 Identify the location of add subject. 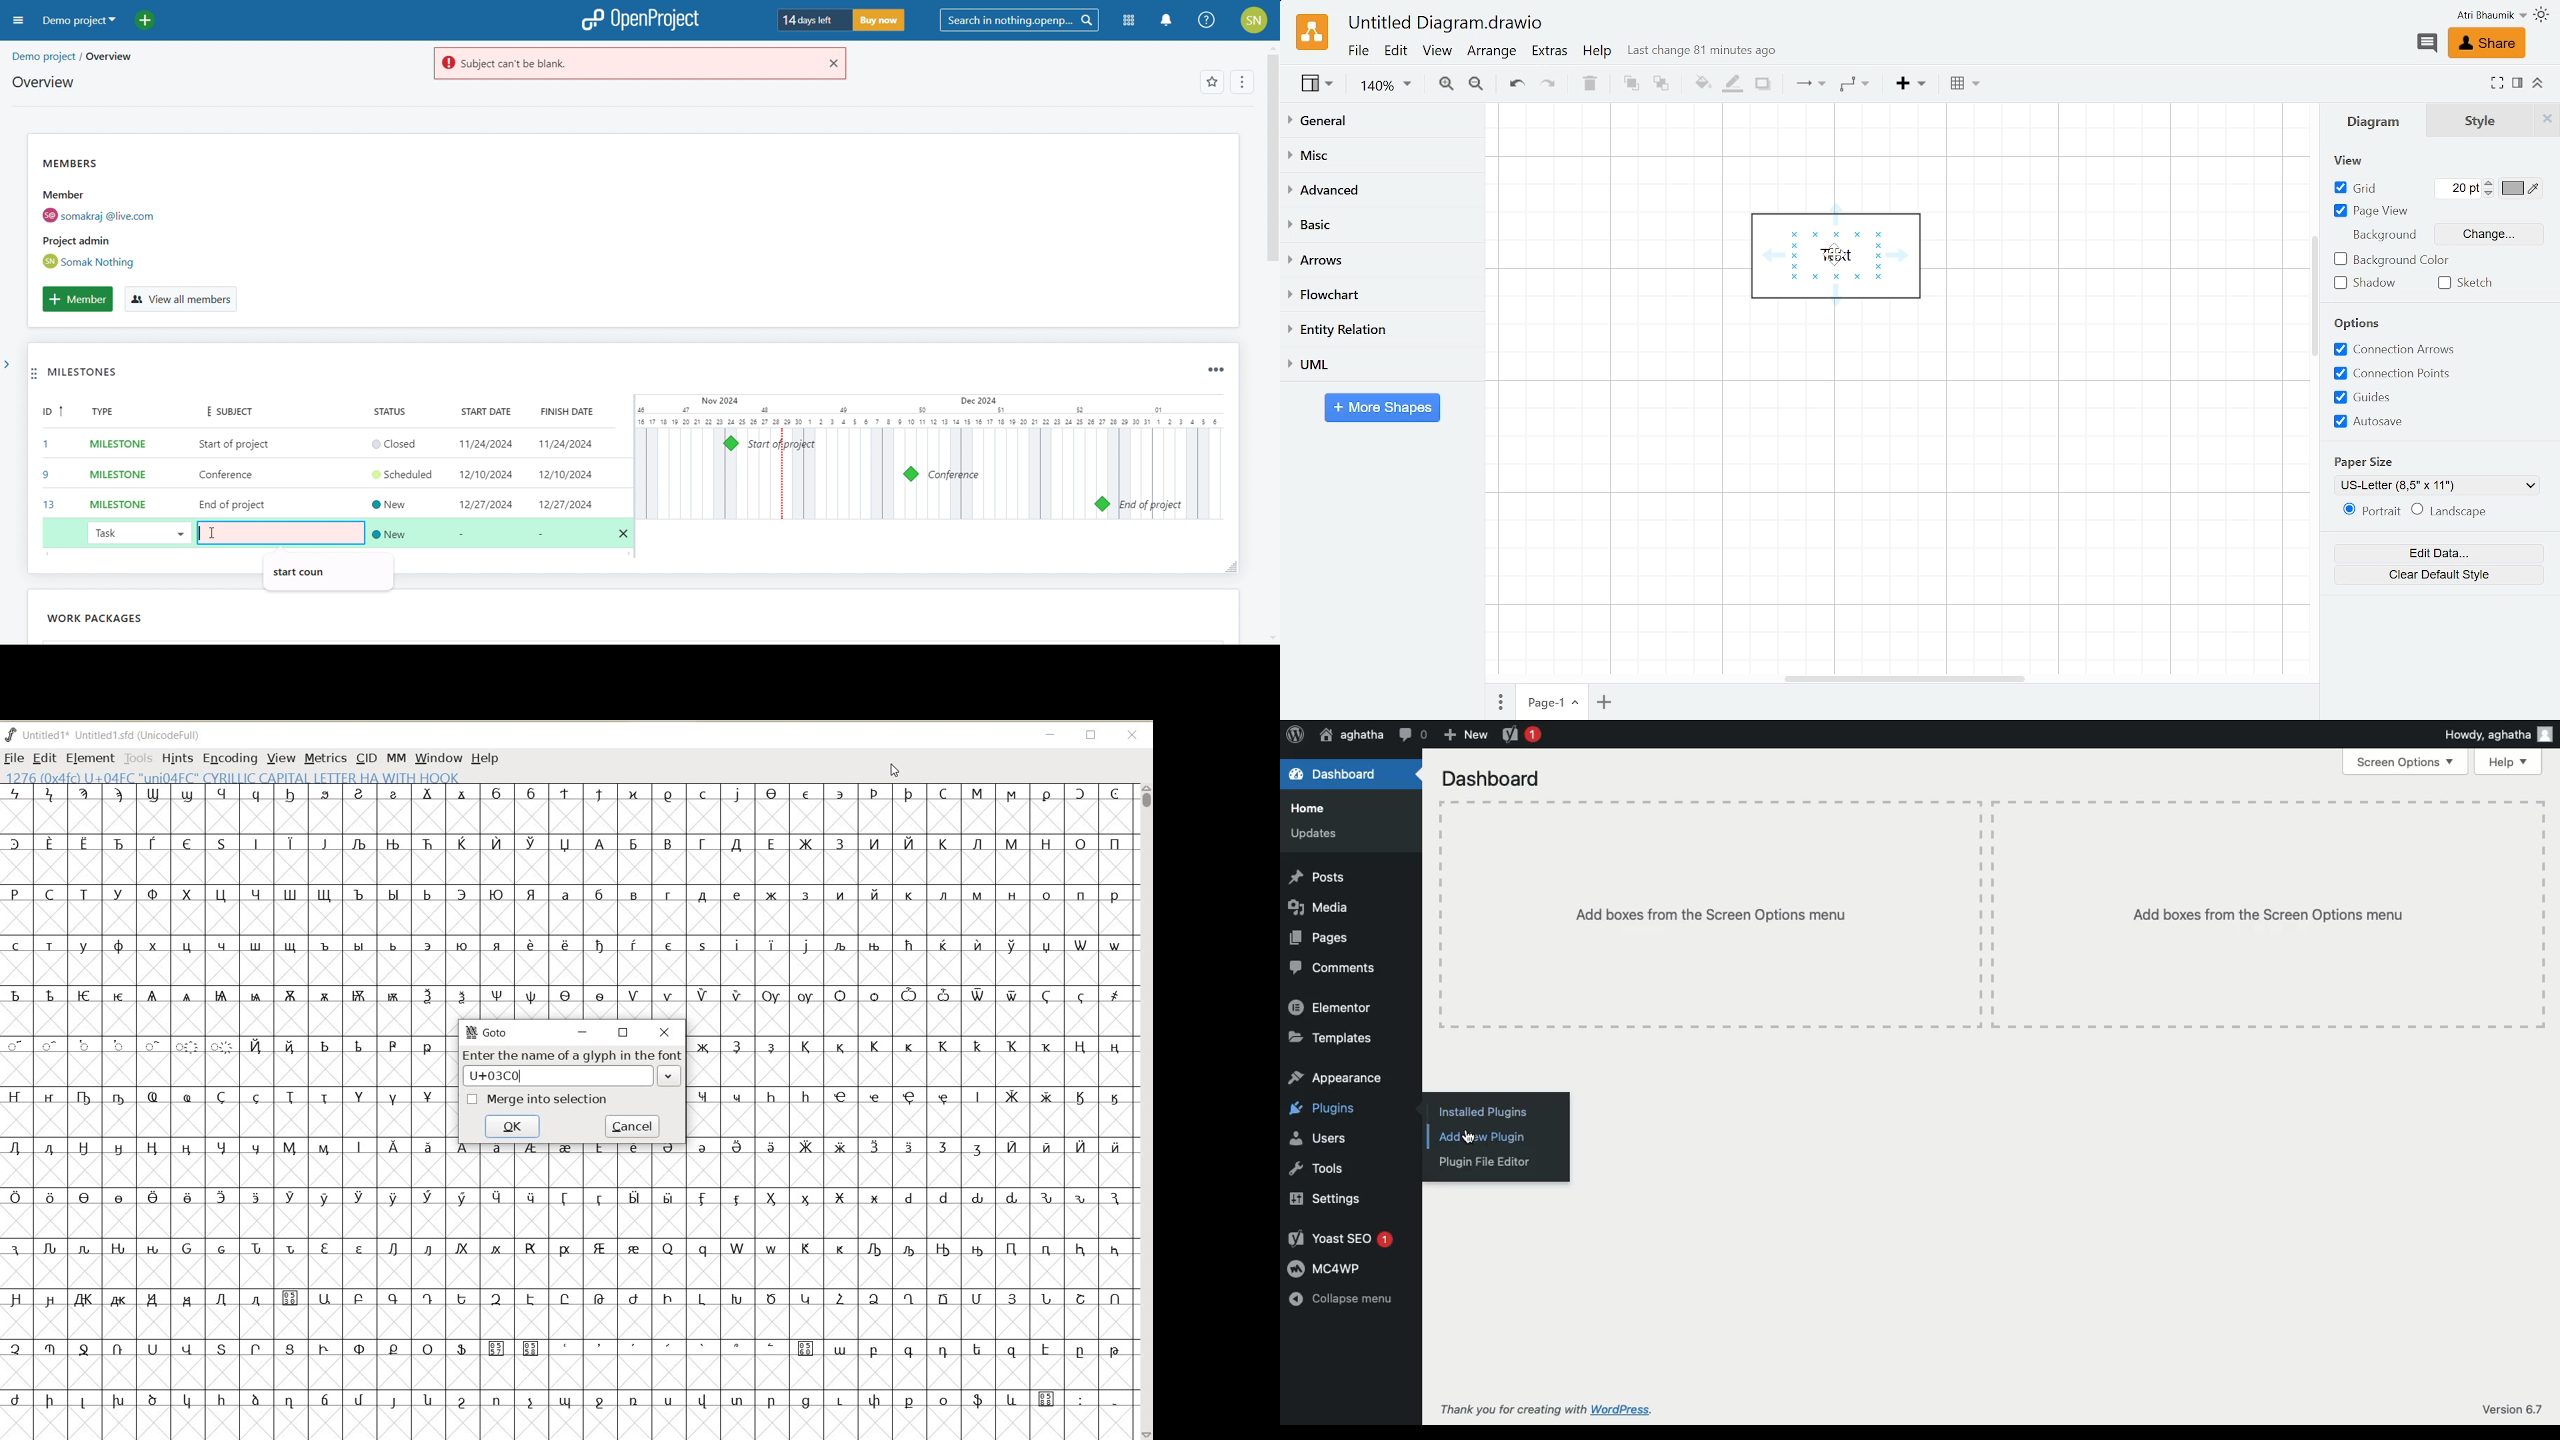
(235, 475).